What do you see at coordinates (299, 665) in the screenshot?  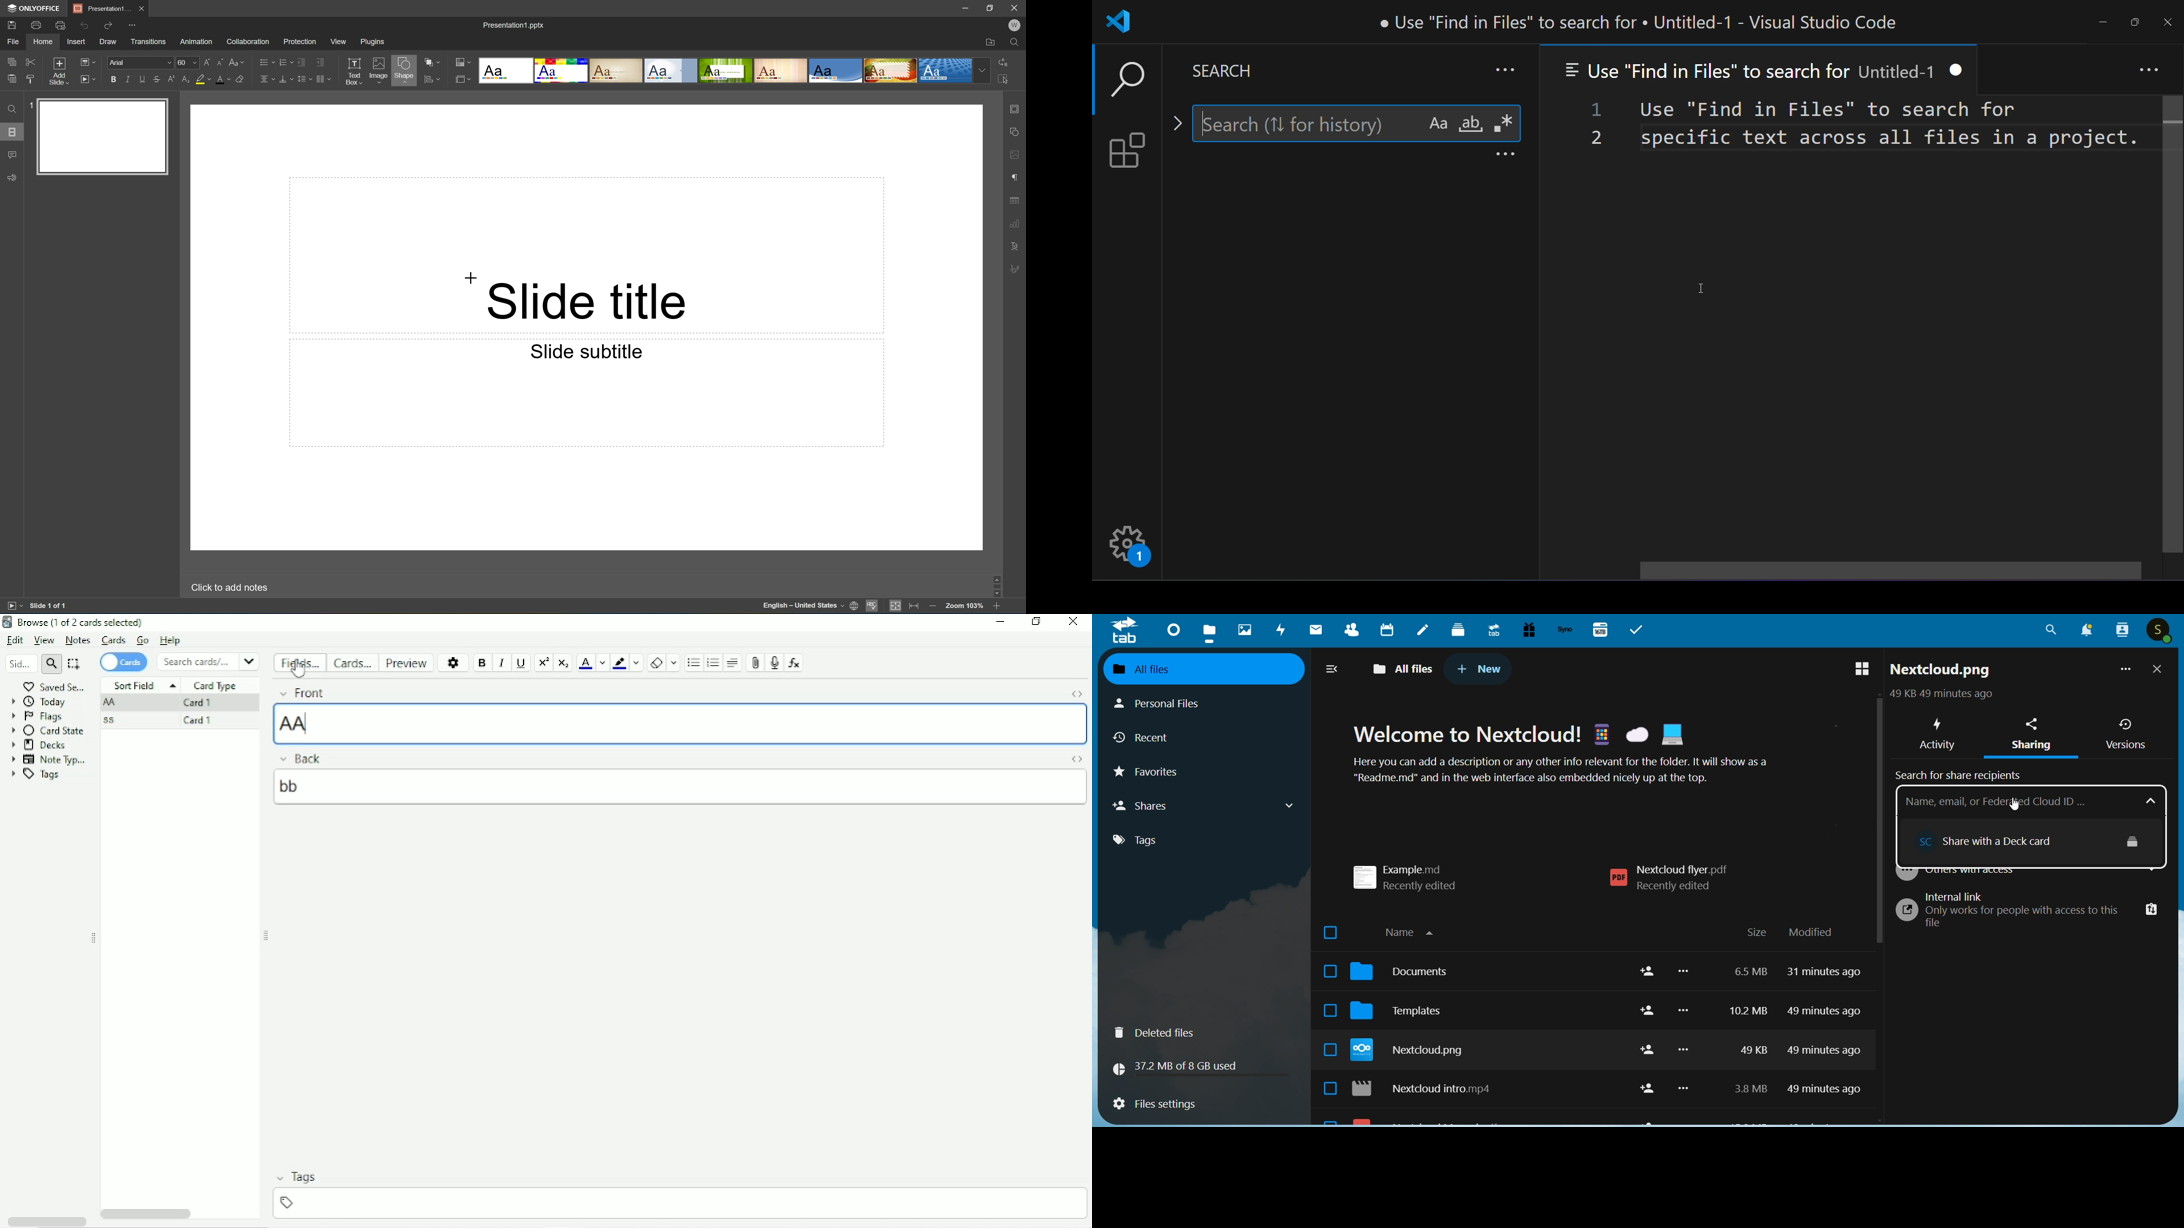 I see `Fields` at bounding box center [299, 665].